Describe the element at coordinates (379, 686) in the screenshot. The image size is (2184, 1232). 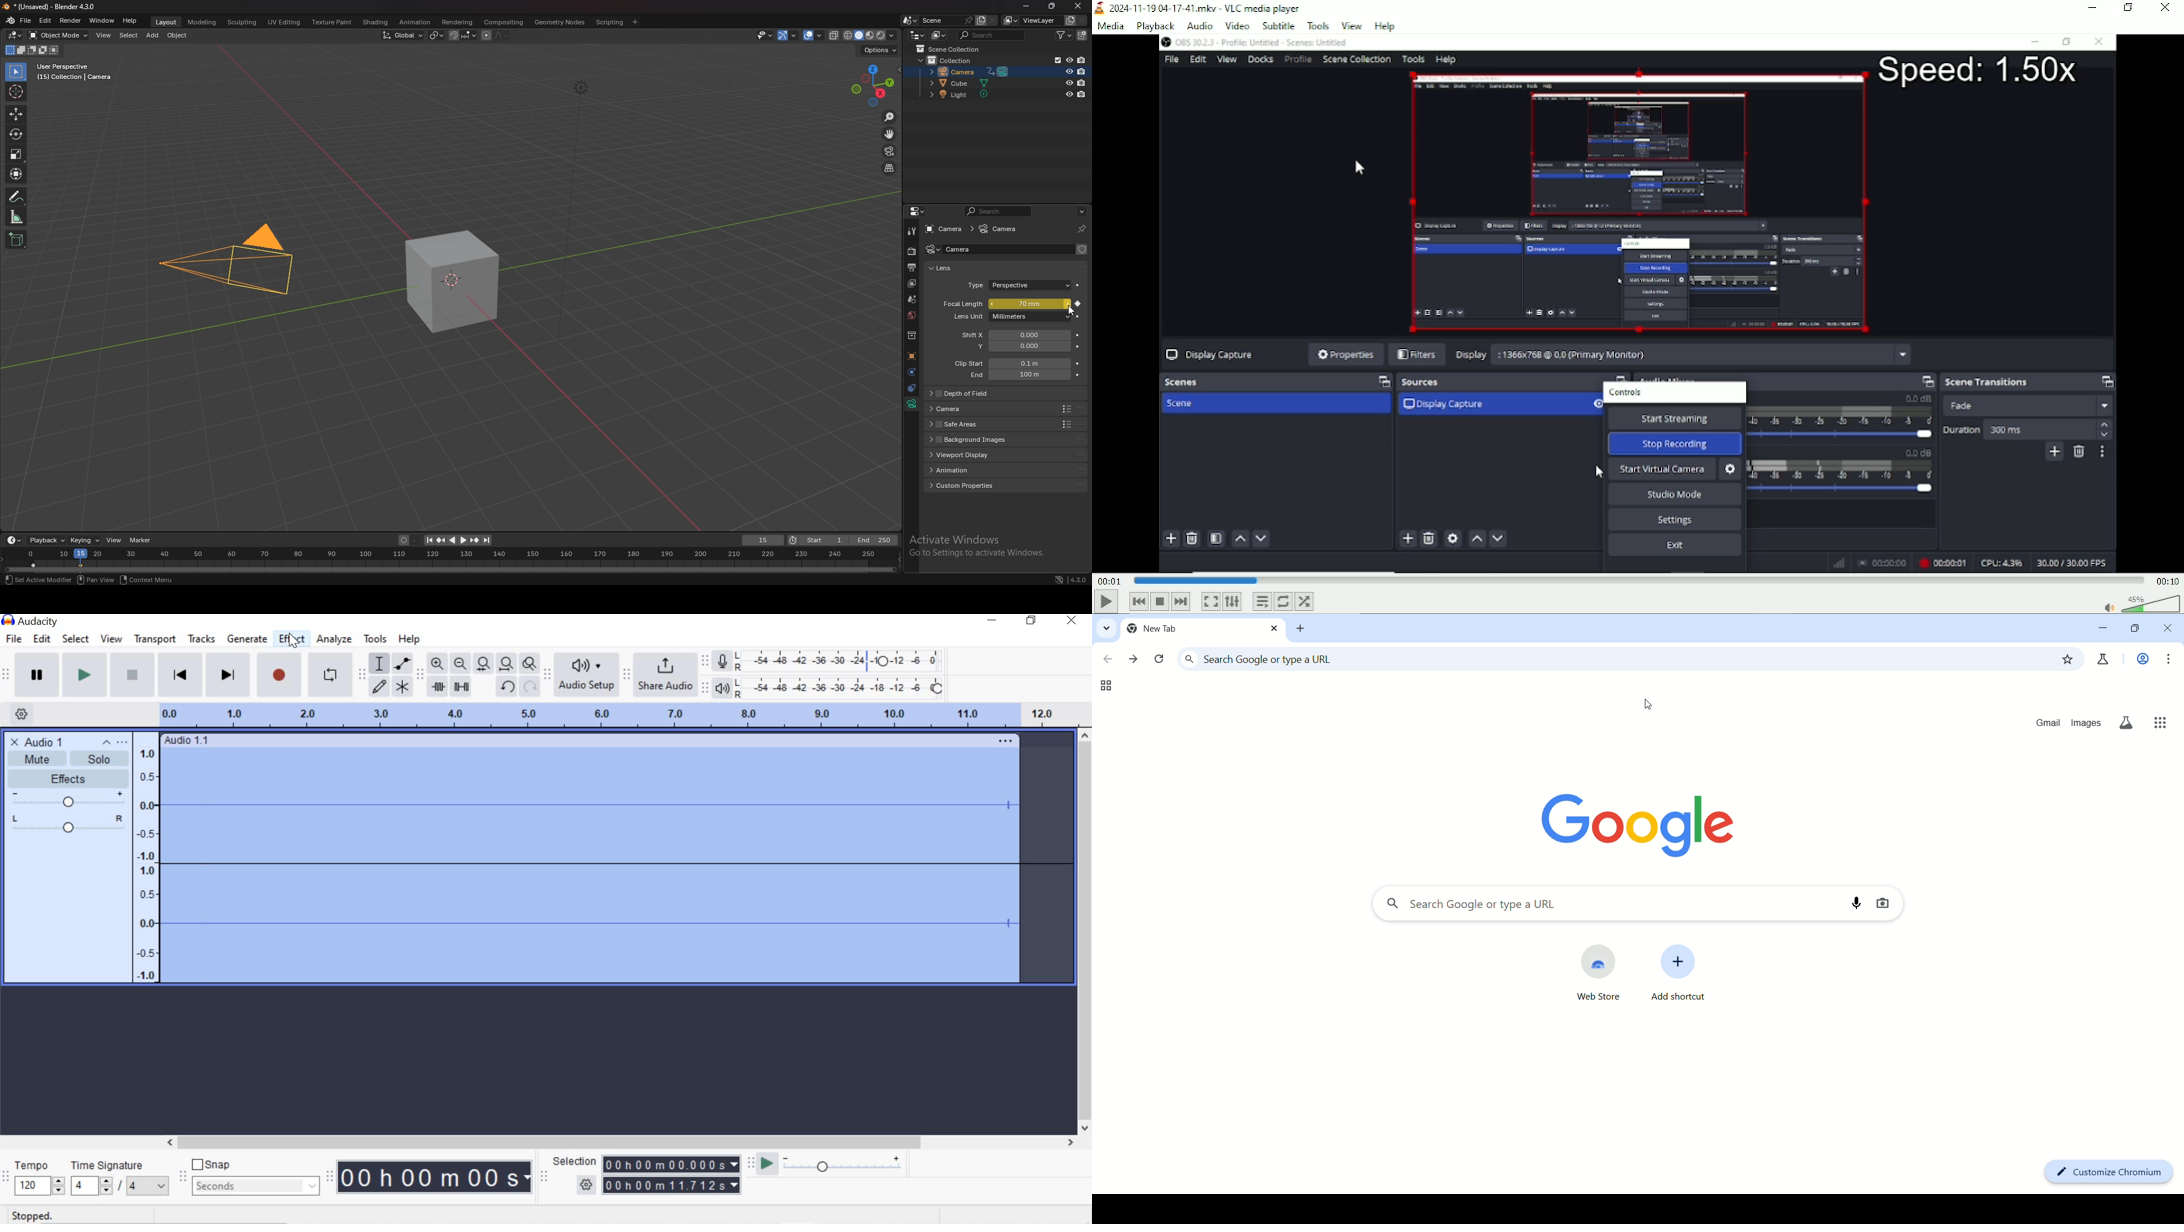
I see `Draw tool` at that location.